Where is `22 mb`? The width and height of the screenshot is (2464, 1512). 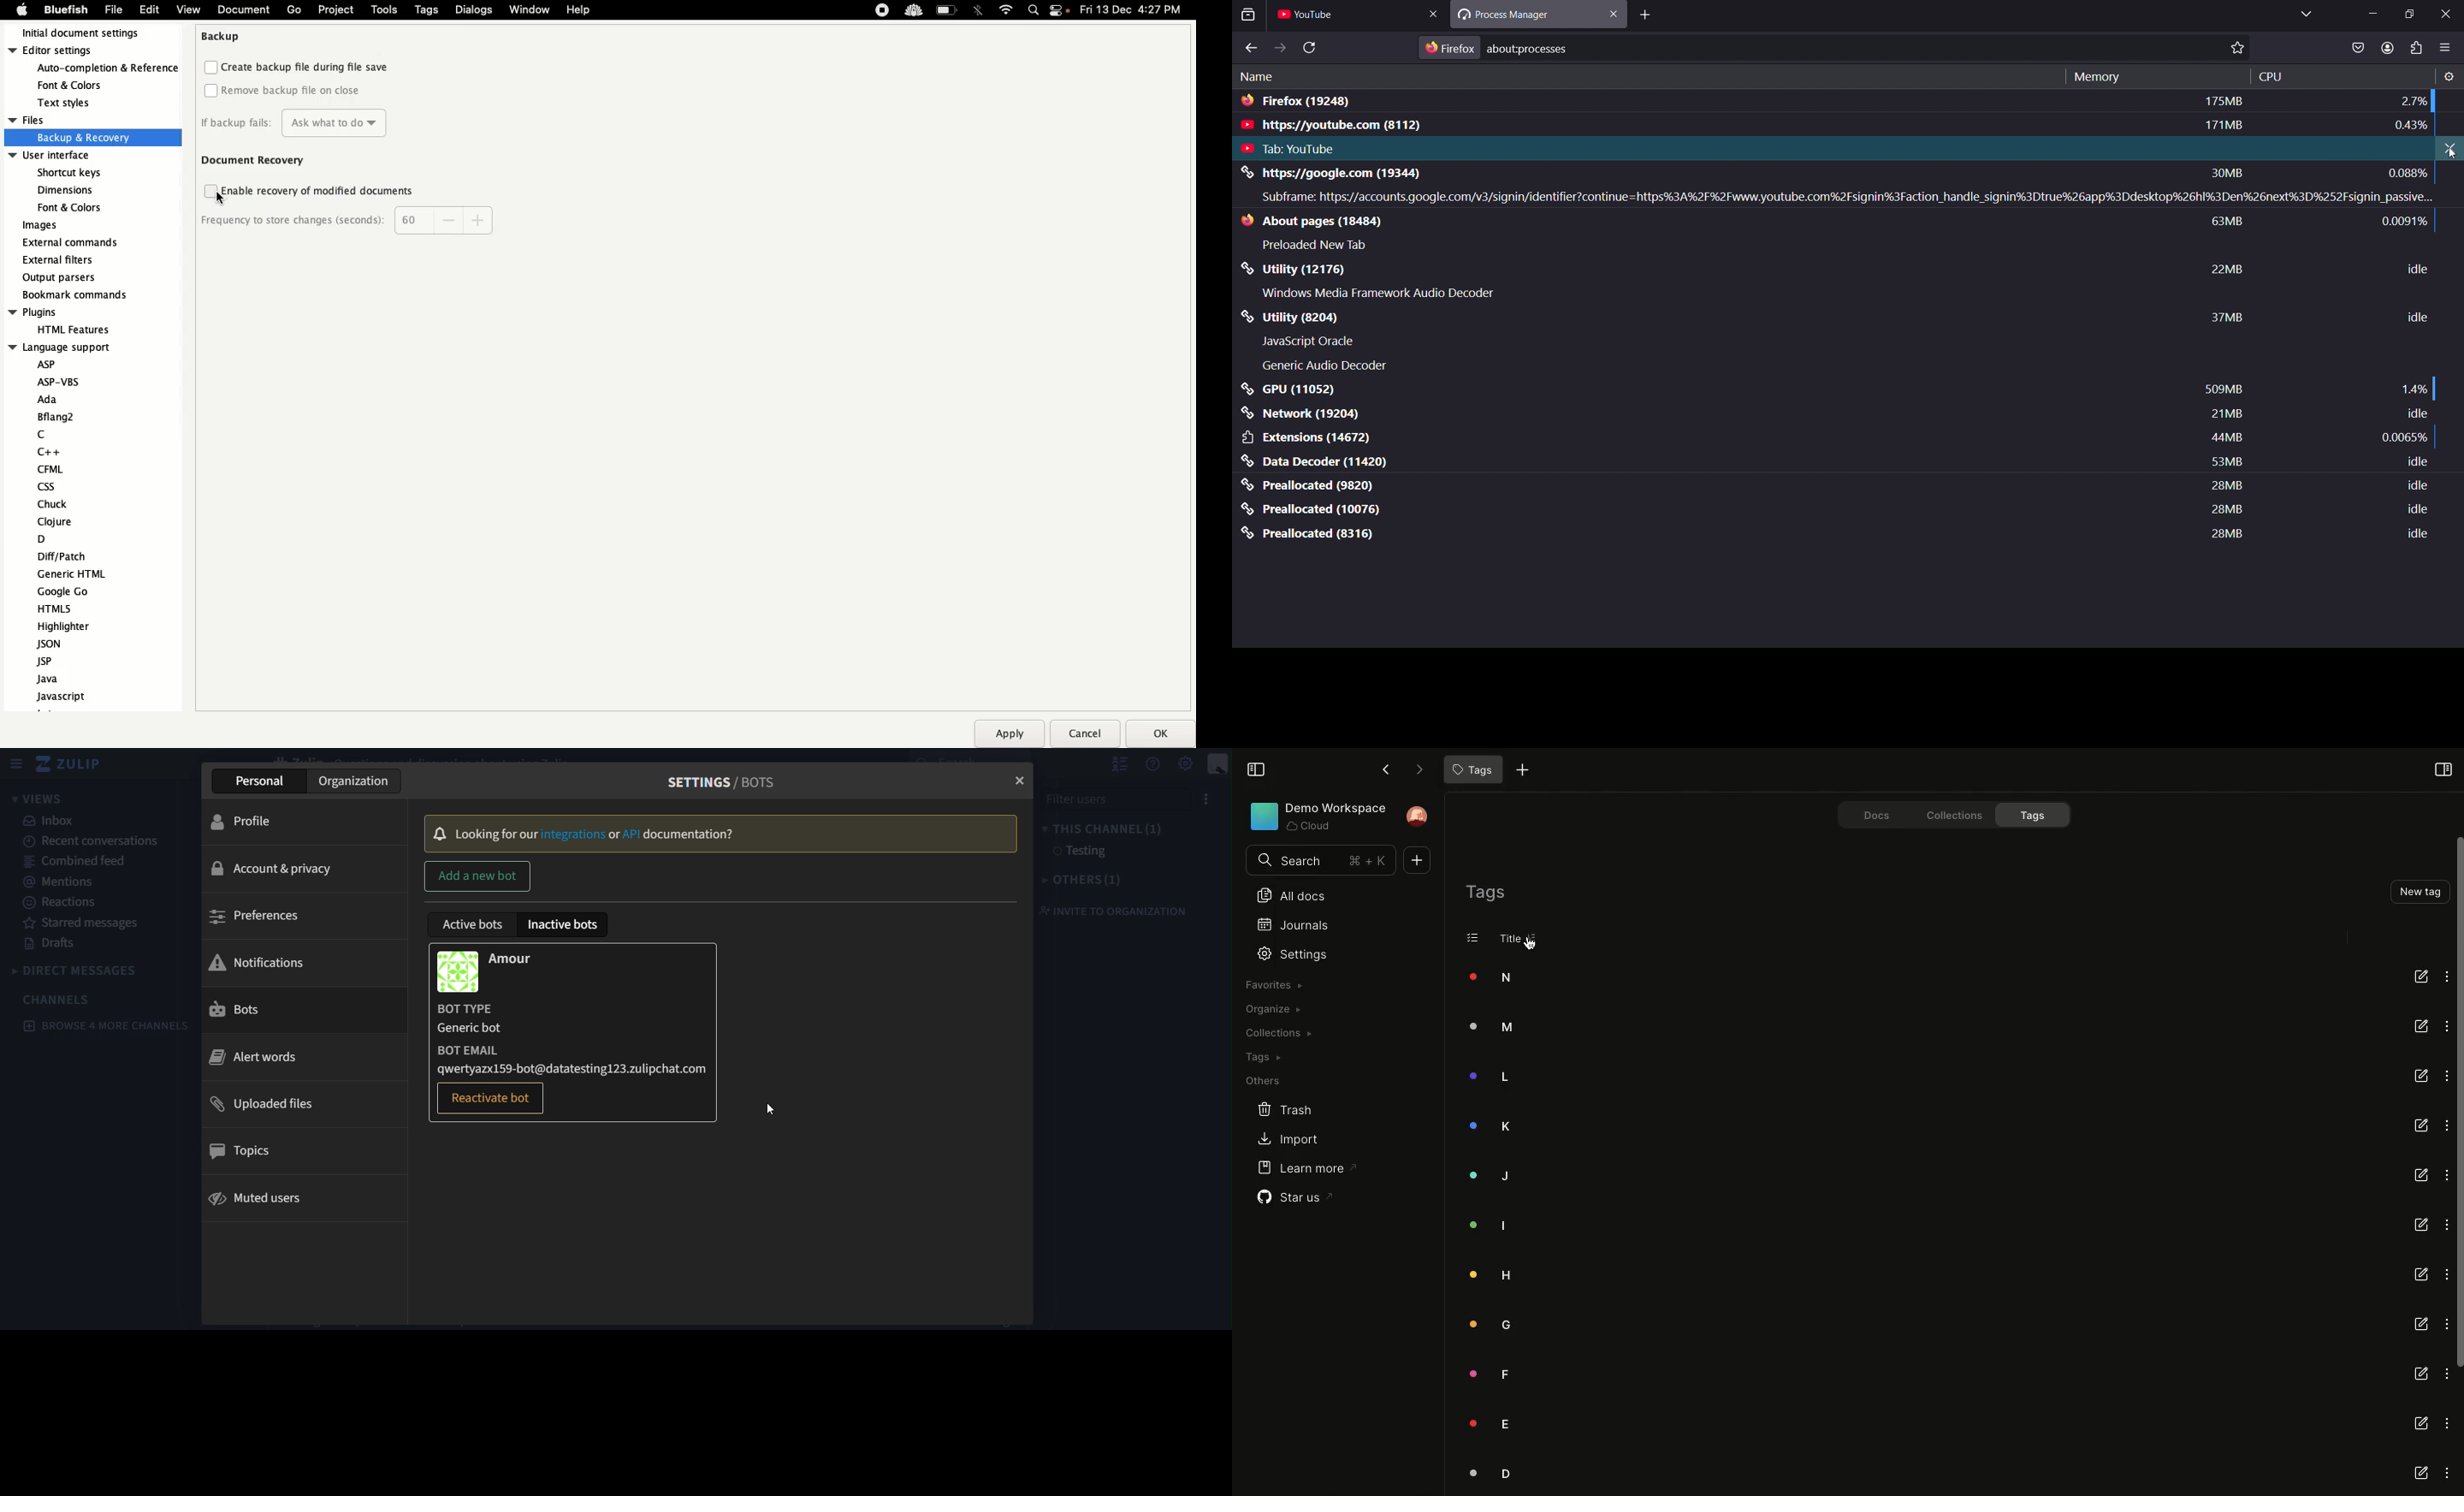
22 mb is located at coordinates (2228, 270).